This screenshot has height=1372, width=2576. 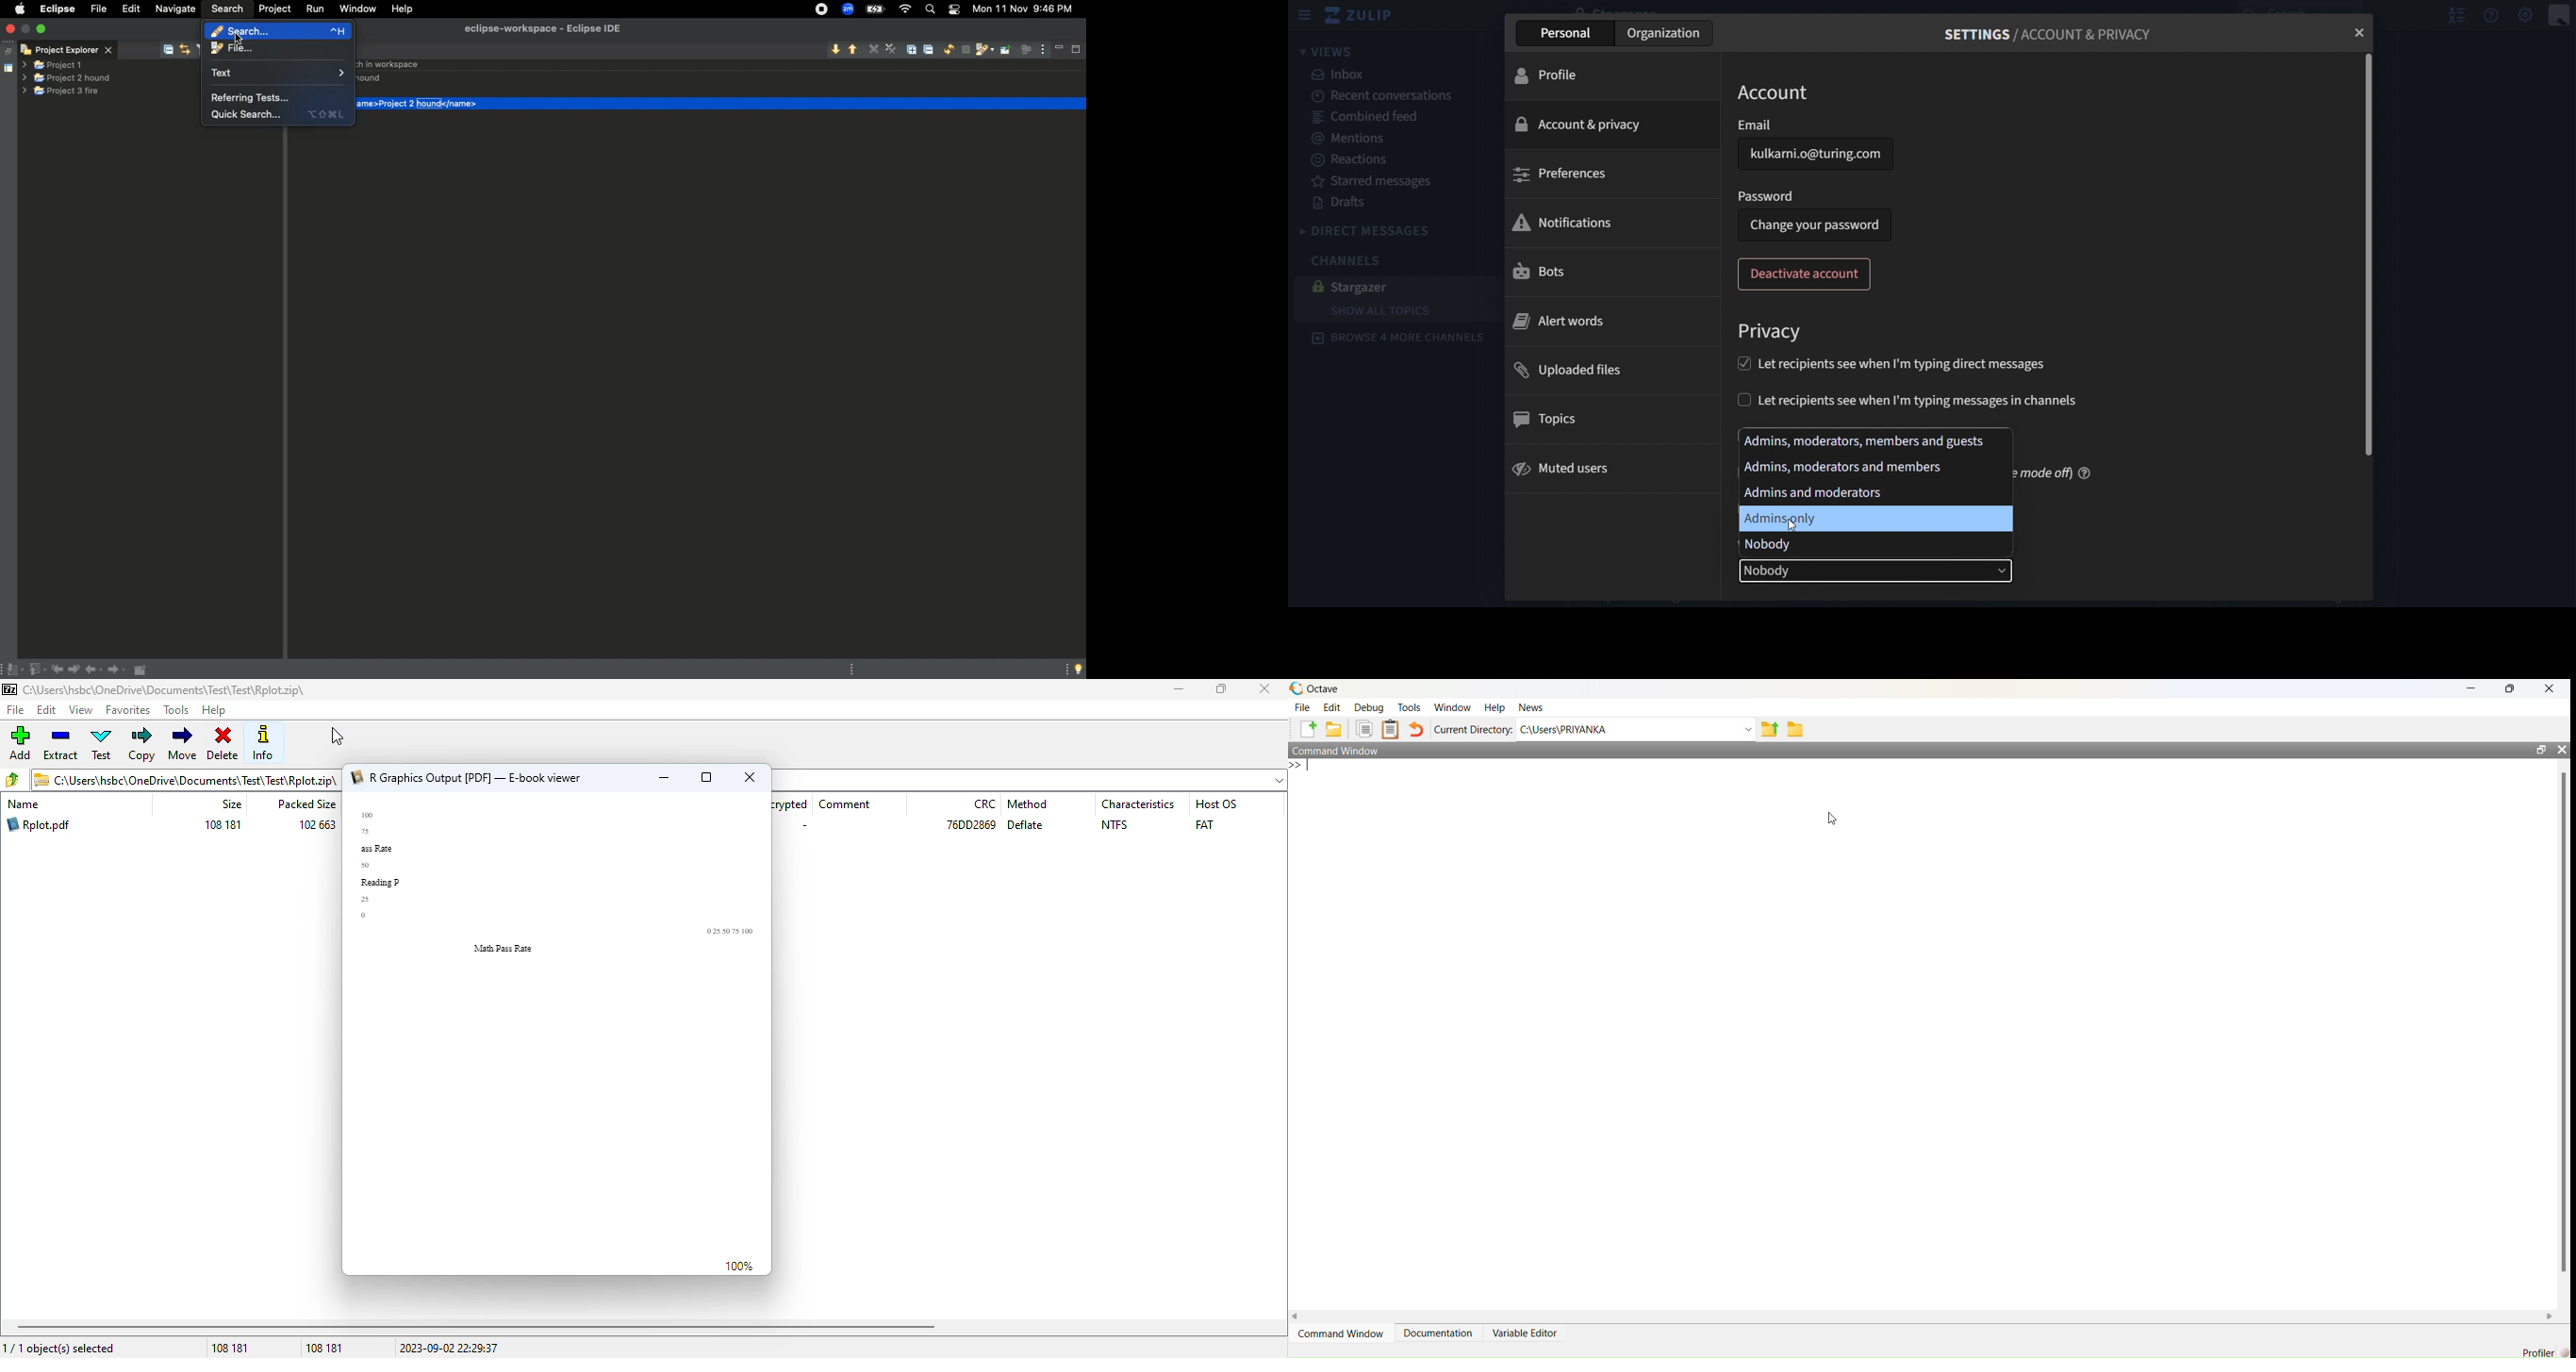 I want to click on personal menu, so click(x=2559, y=18).